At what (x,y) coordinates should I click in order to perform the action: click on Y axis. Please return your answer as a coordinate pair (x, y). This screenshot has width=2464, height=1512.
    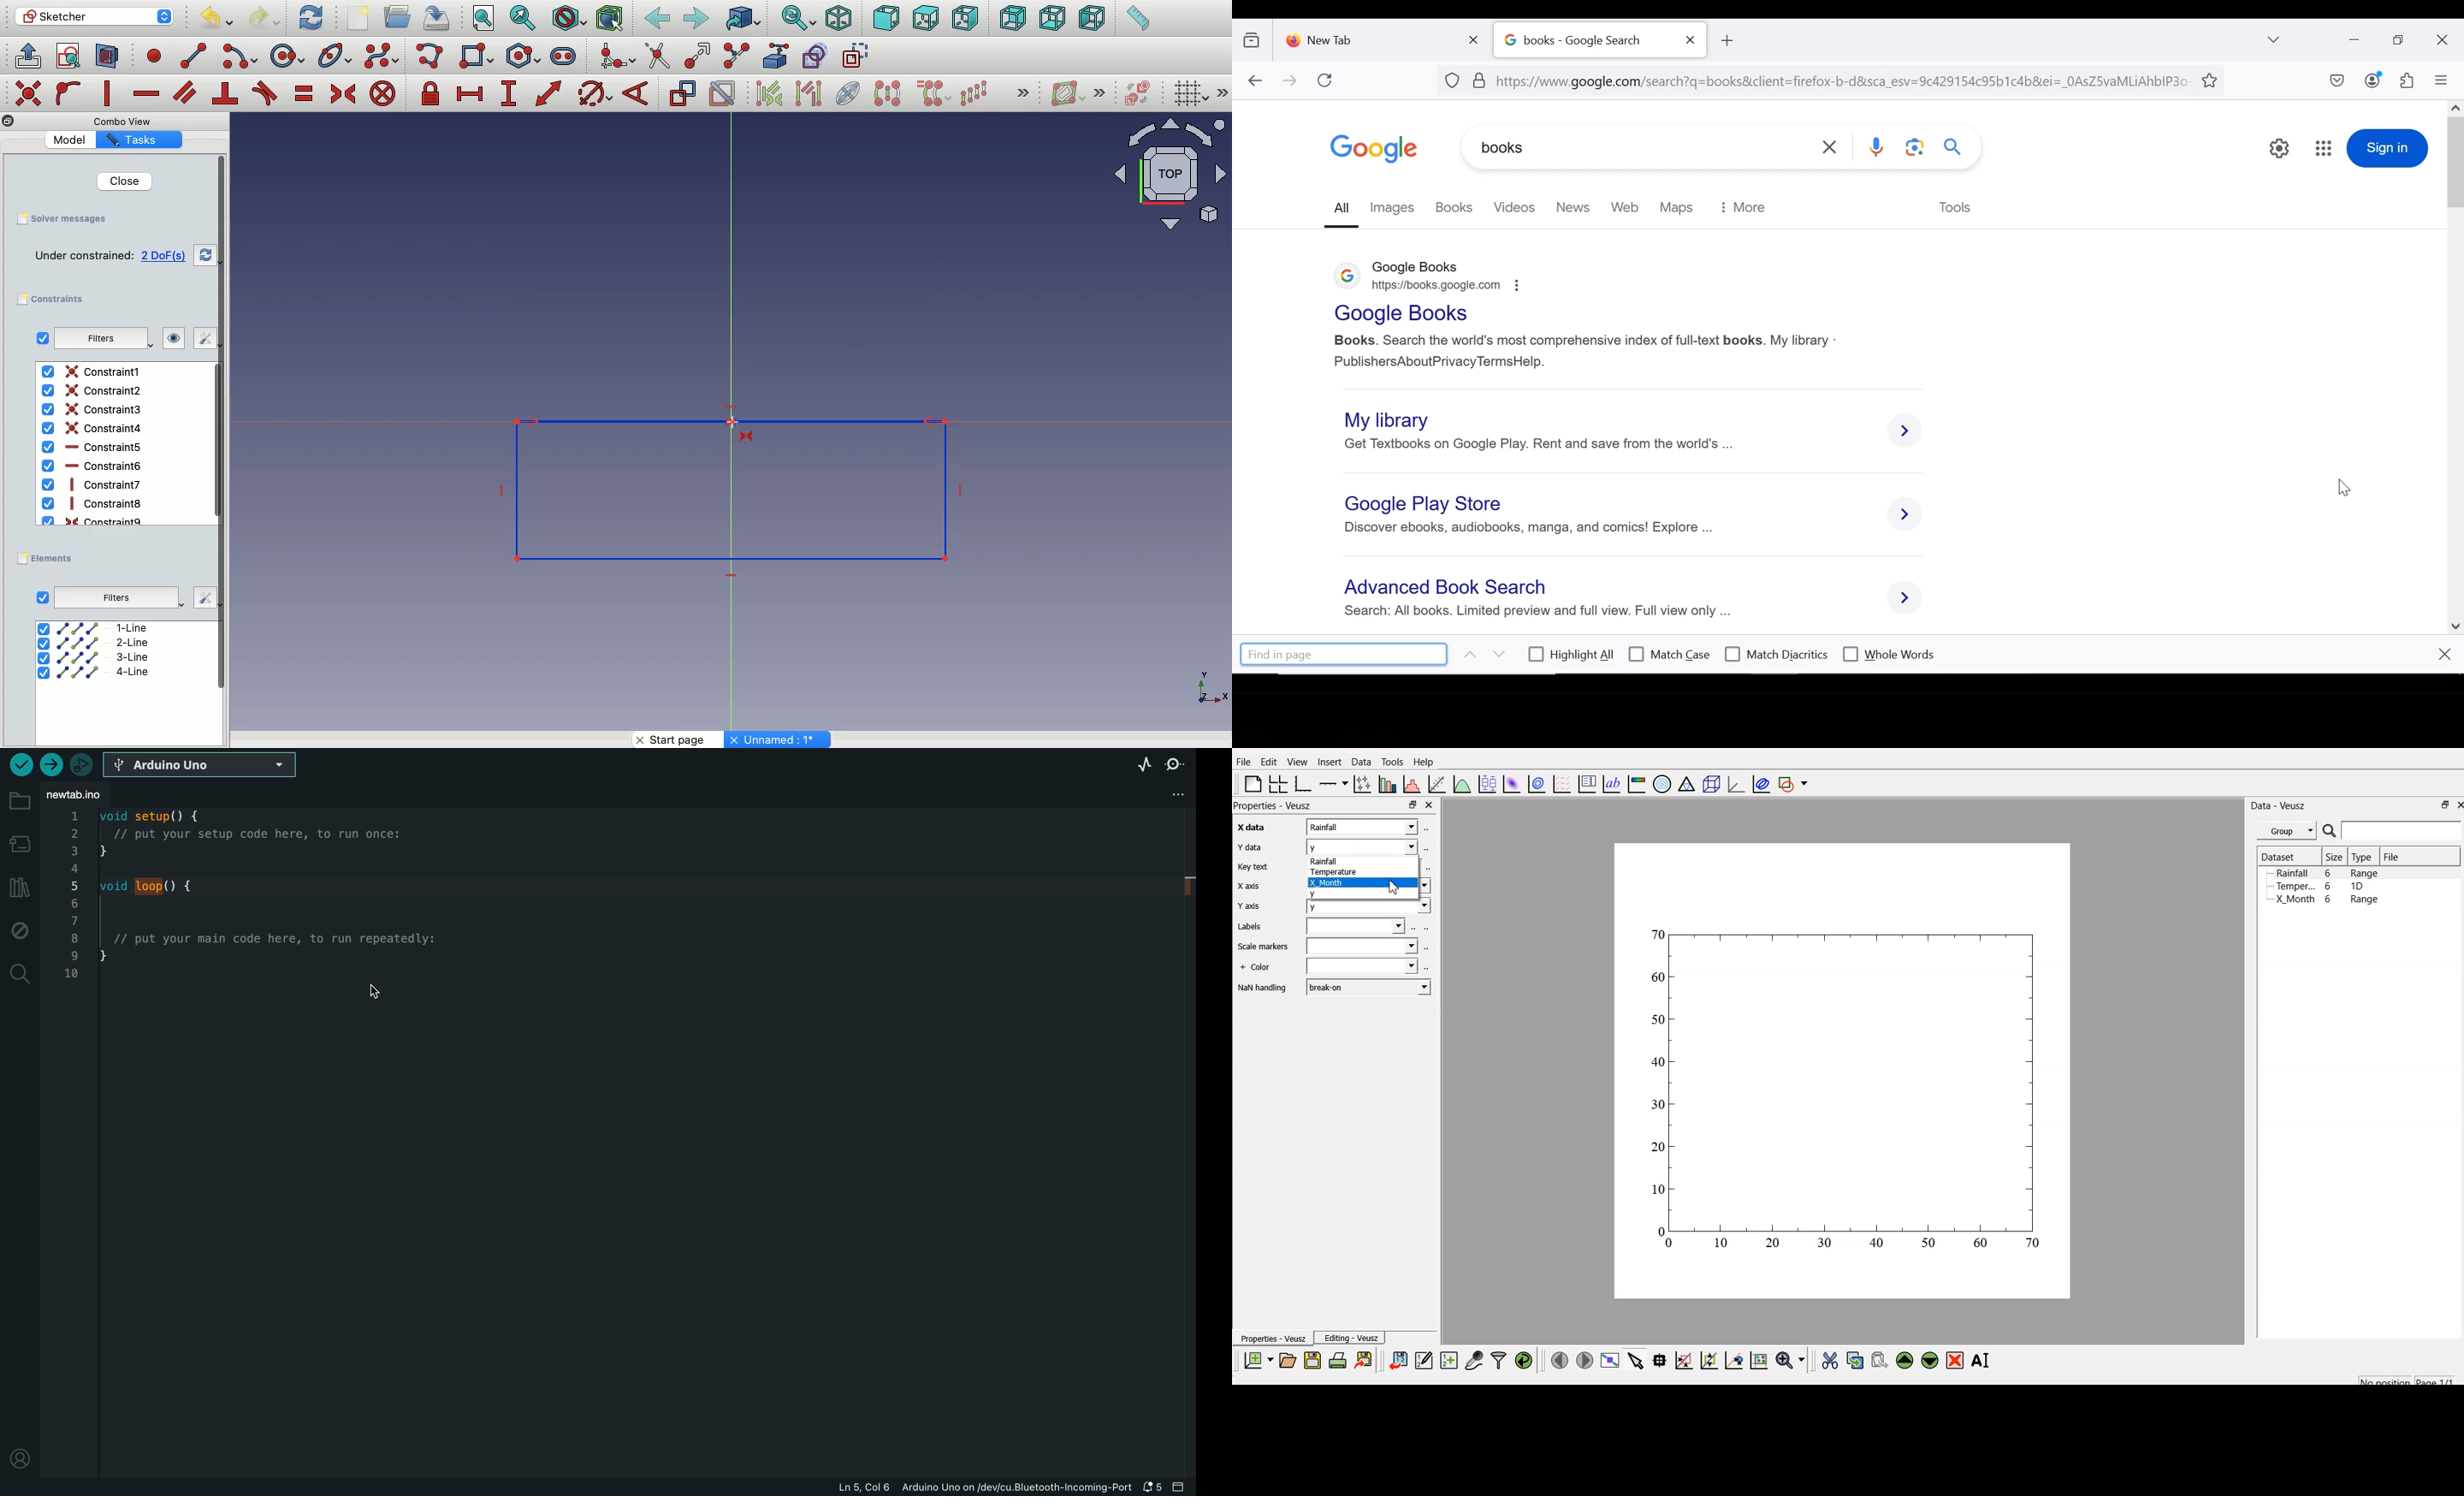
    Looking at the image, I should click on (1248, 908).